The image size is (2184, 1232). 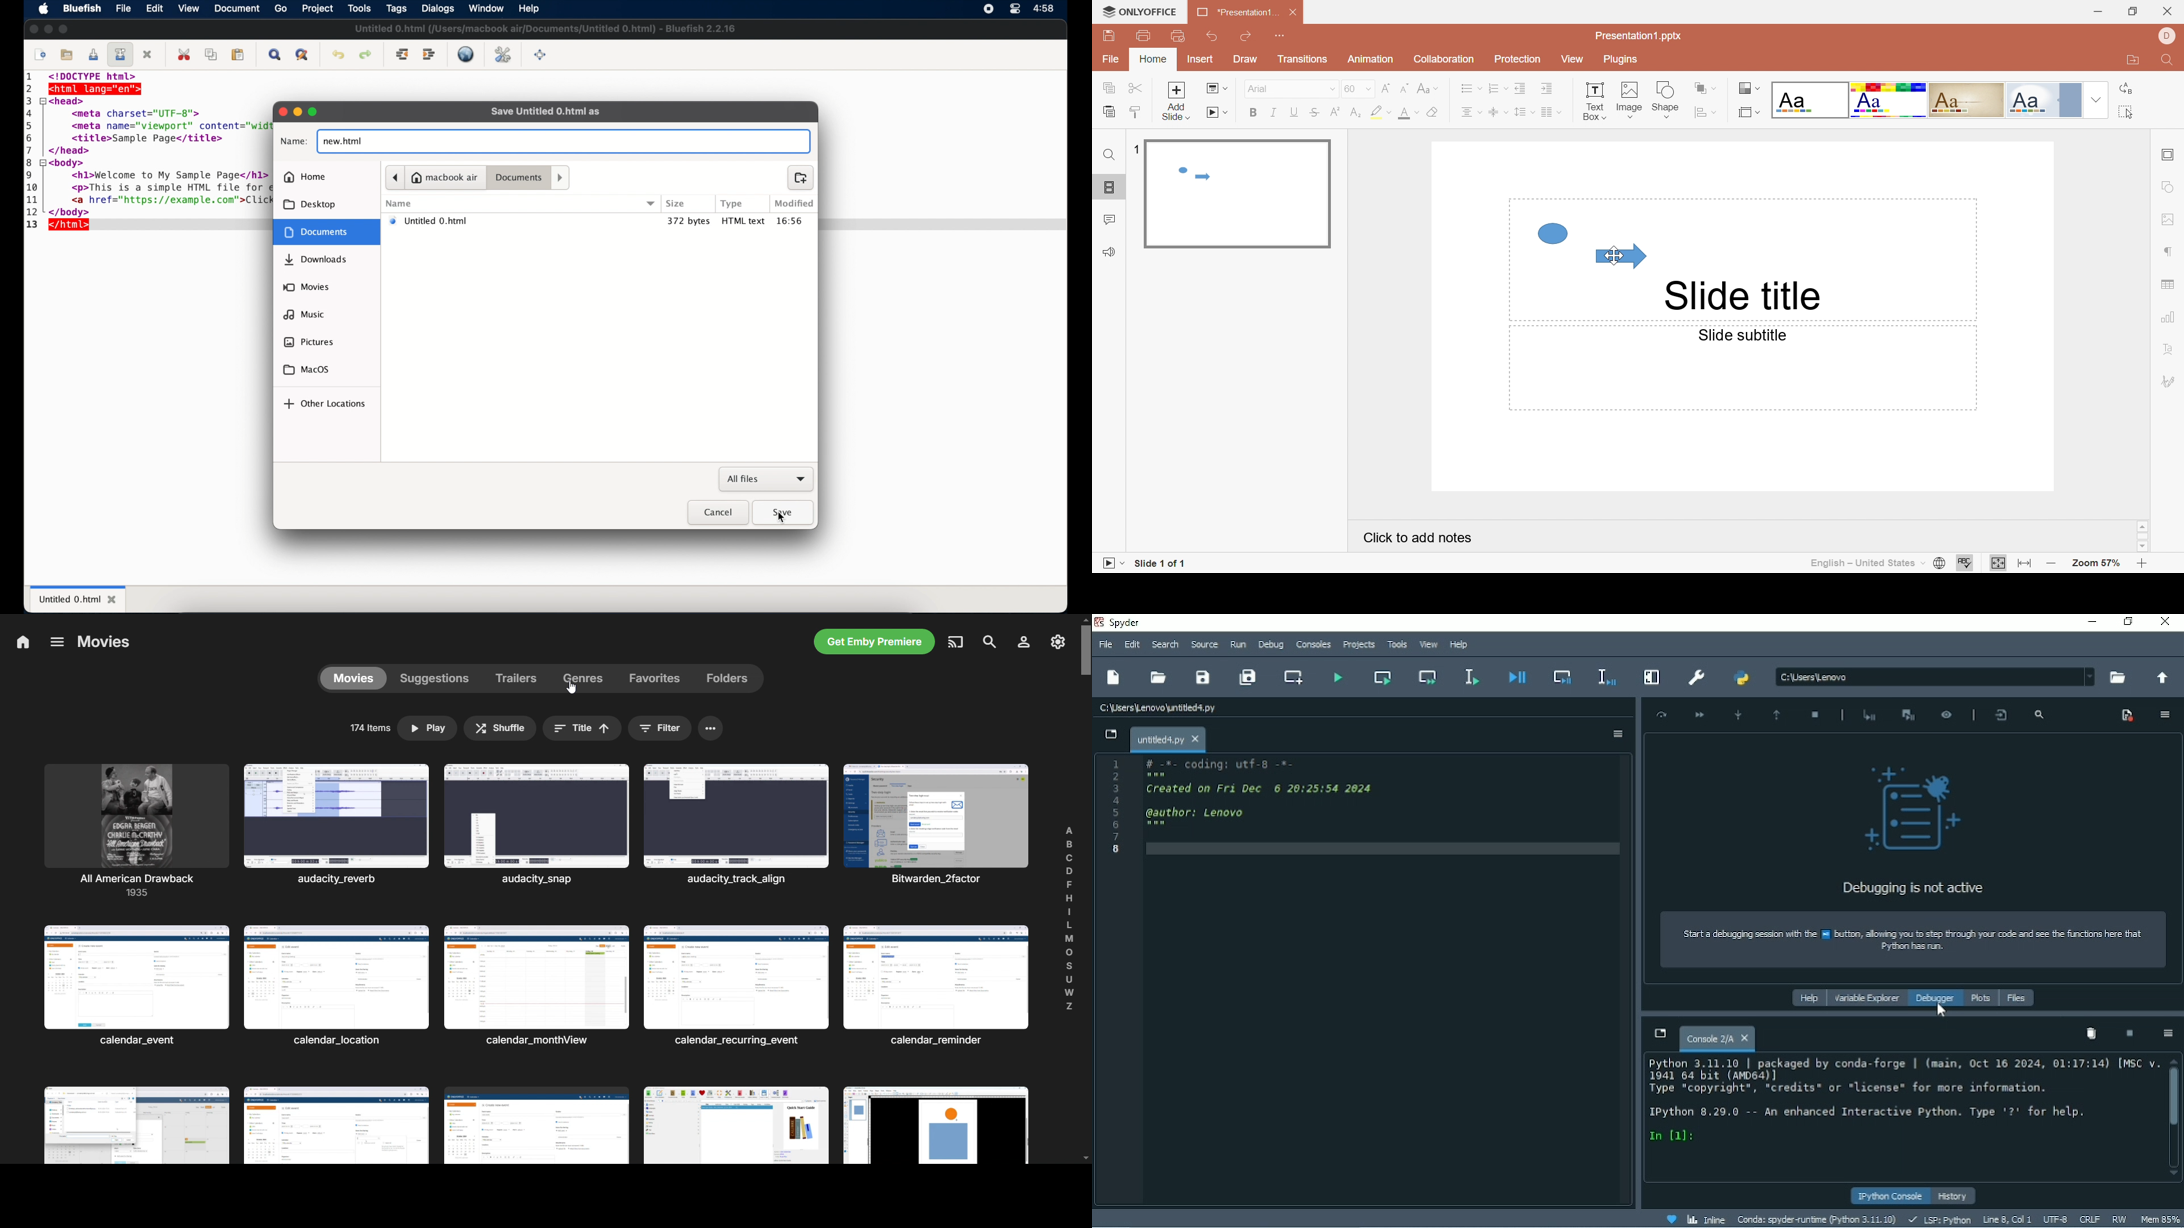 I want to click on calendar_recurring_event, so click(x=736, y=987).